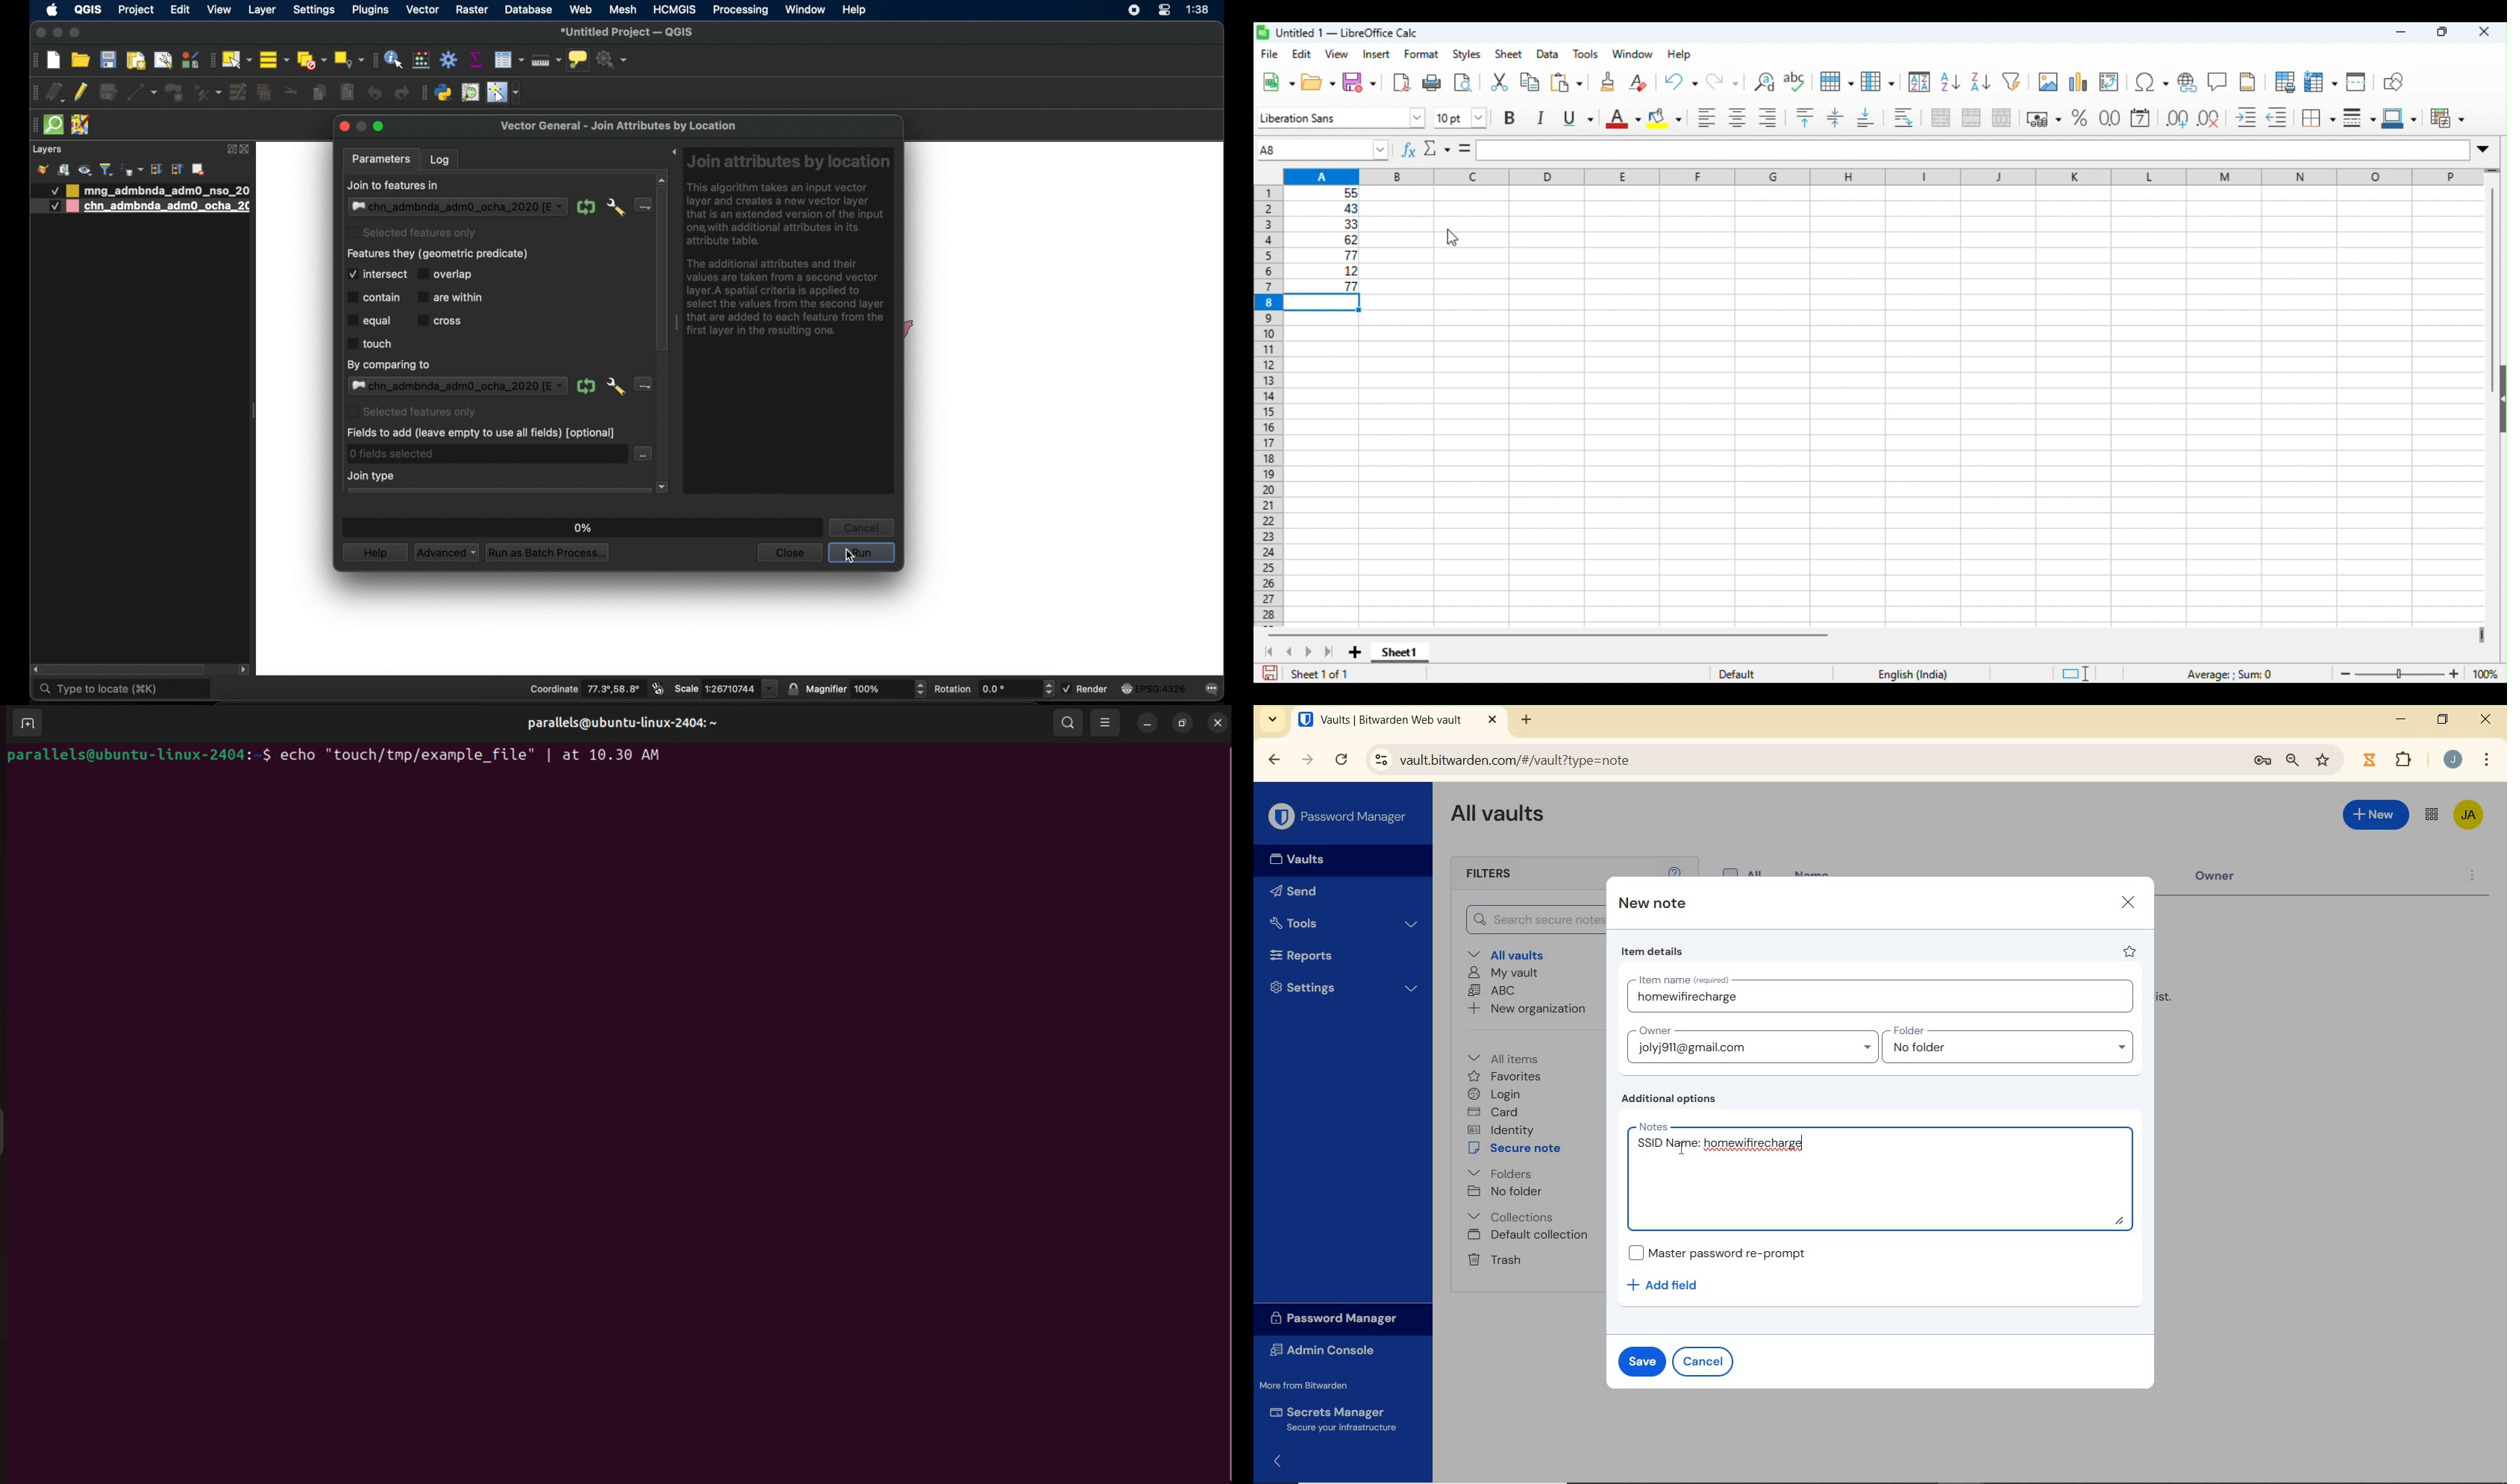  Describe the element at coordinates (2448, 118) in the screenshot. I see `conditional` at that location.